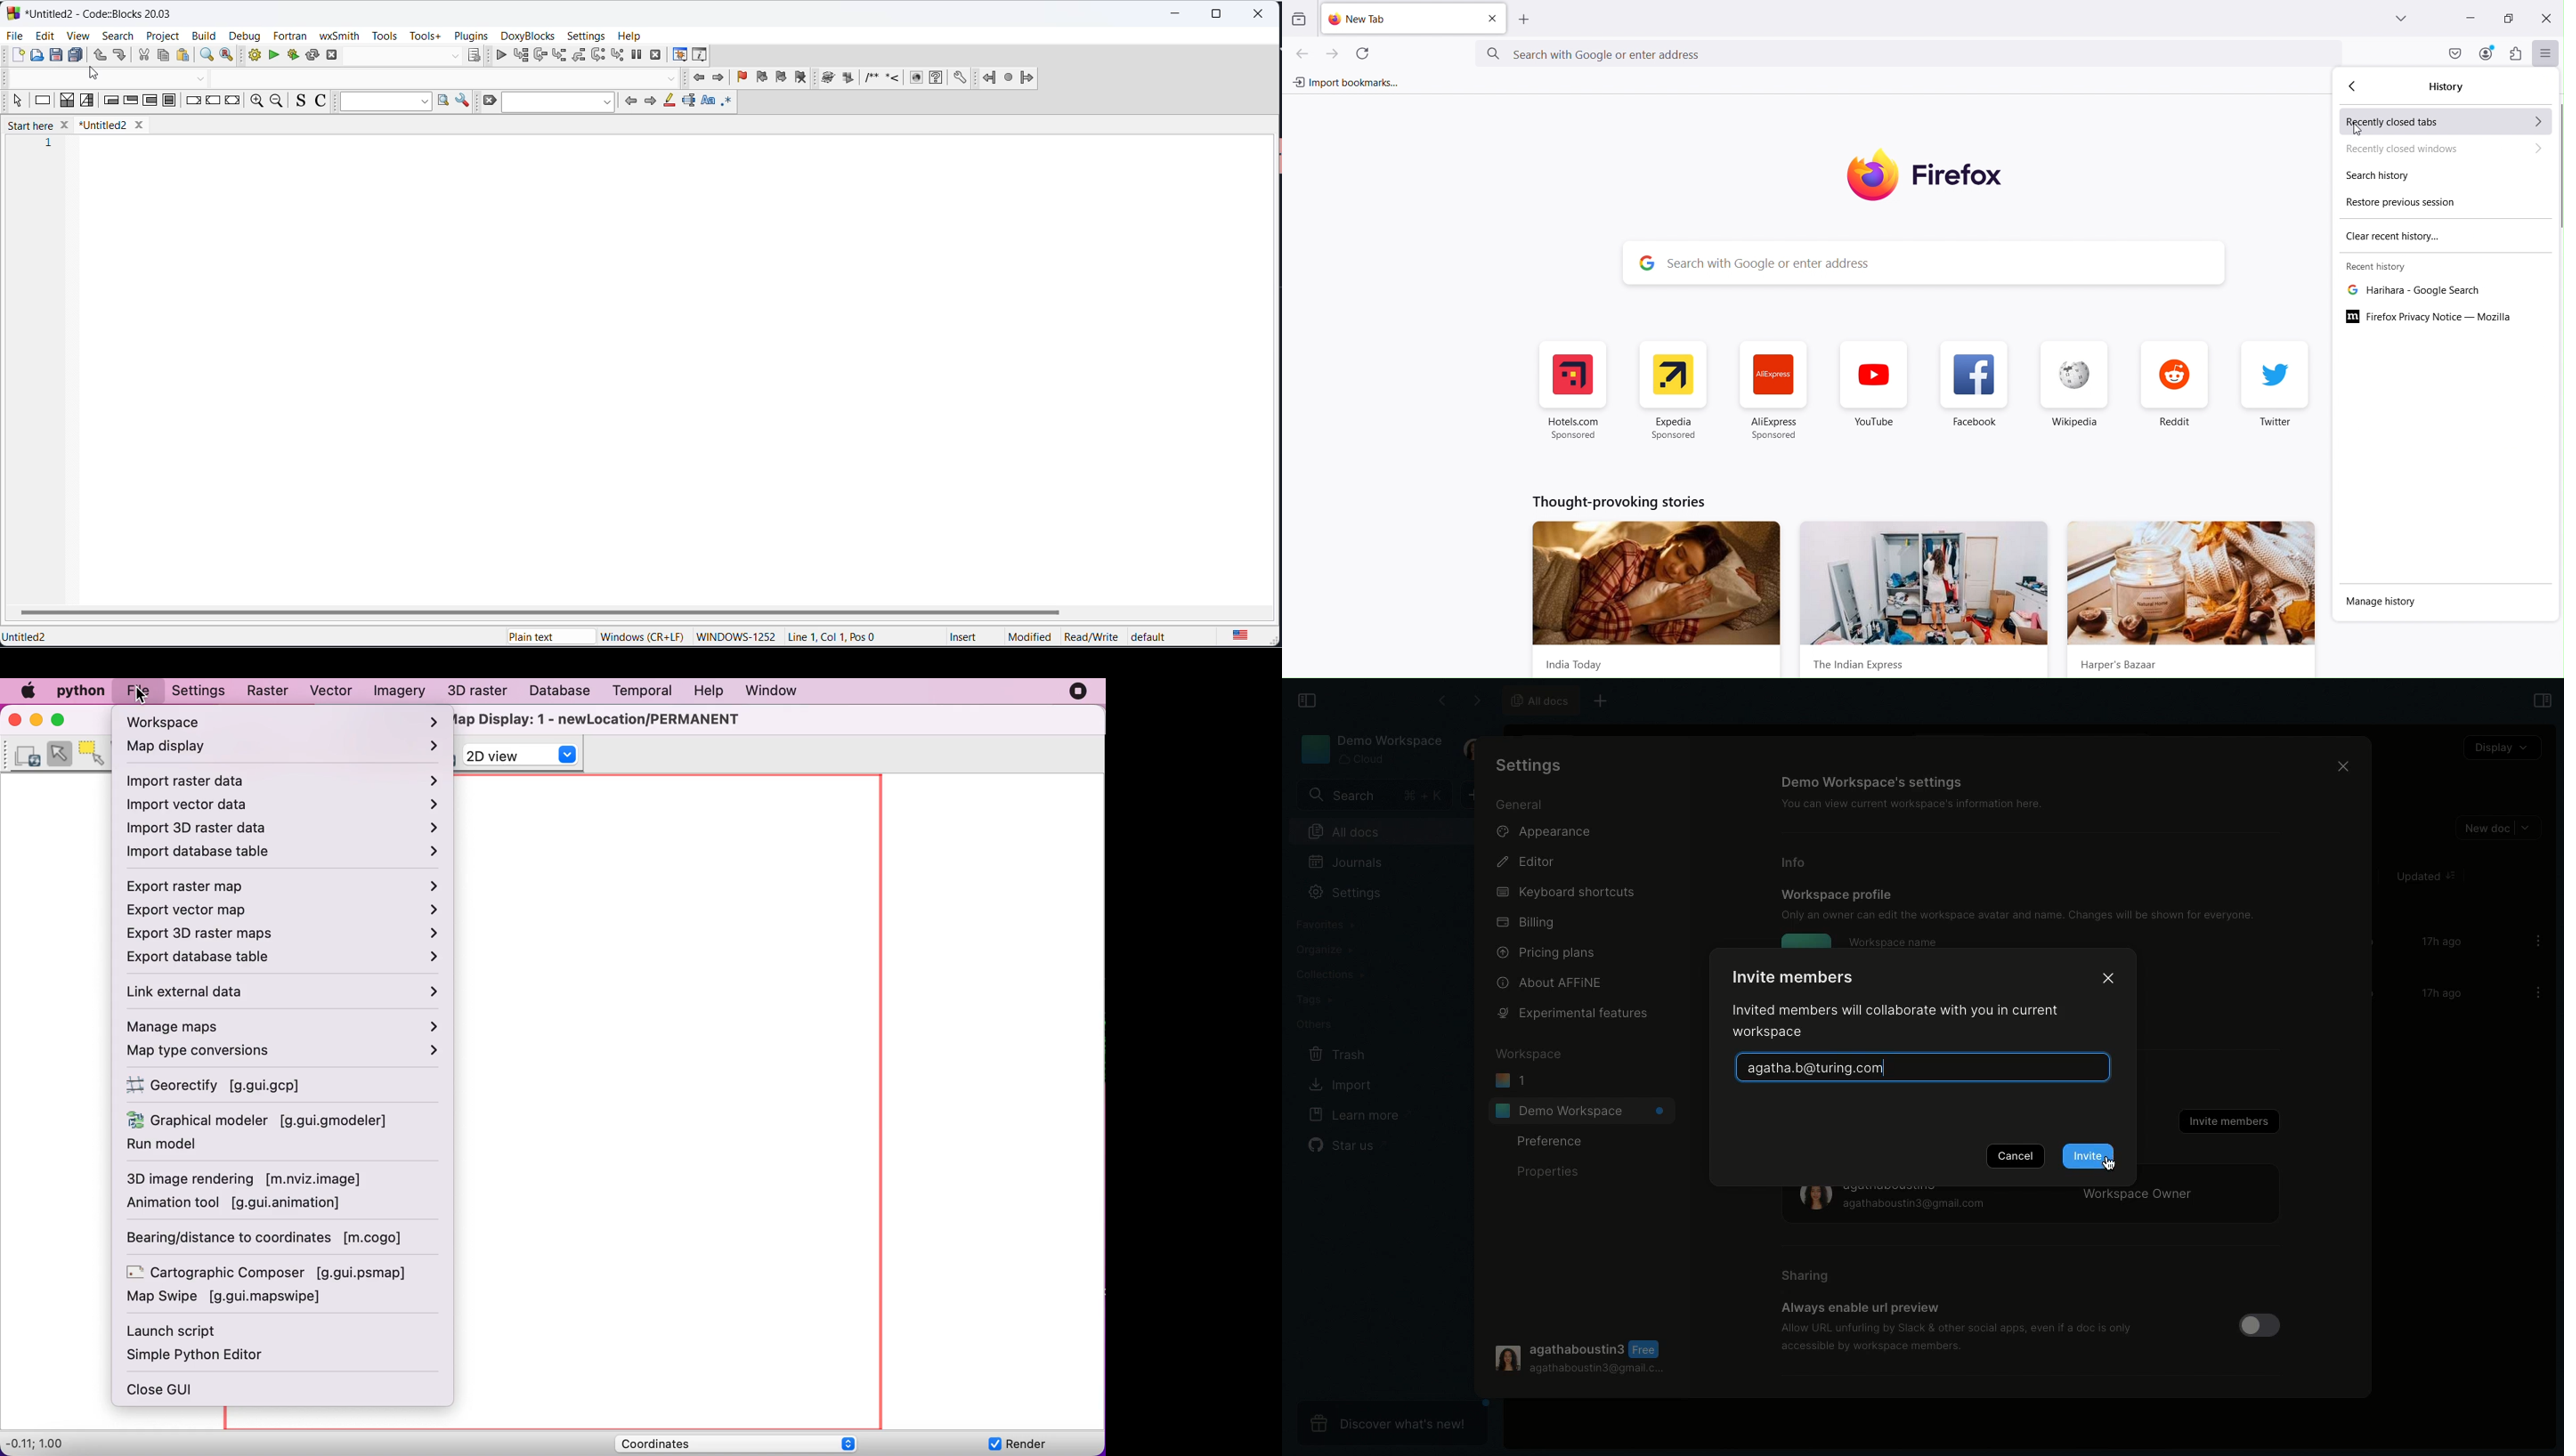  I want to click on Close, so click(2545, 19).